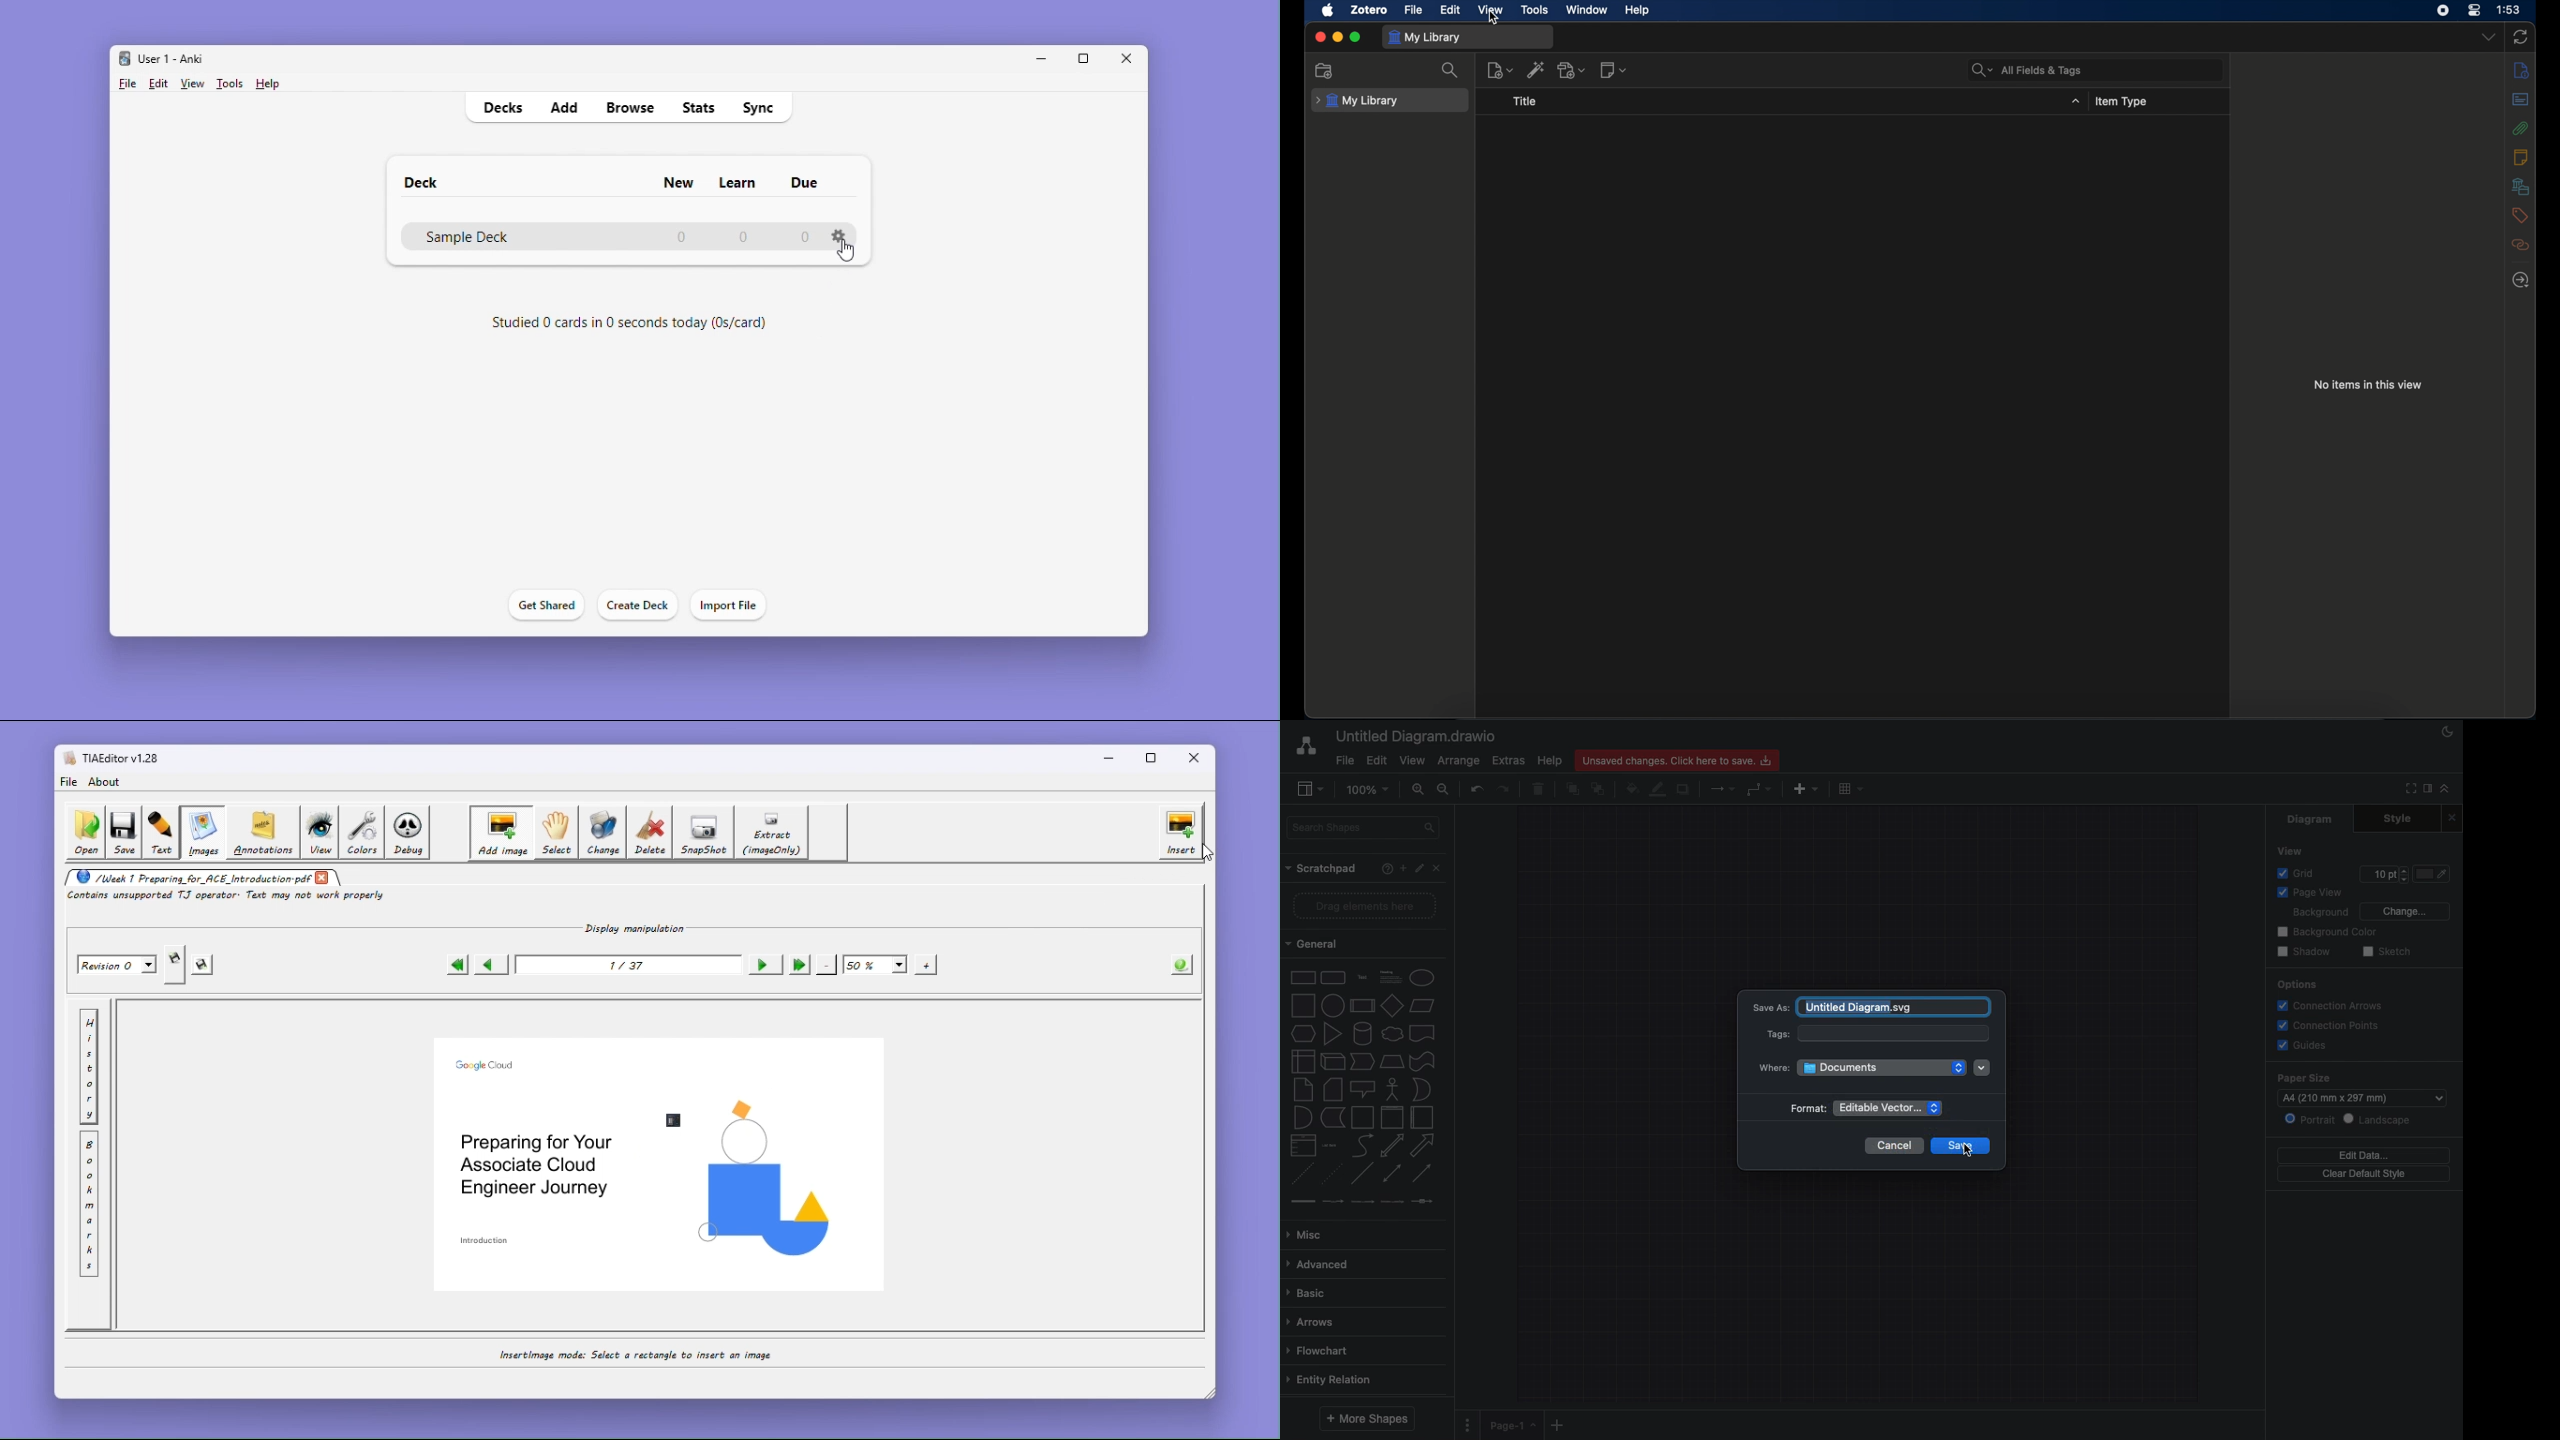 The height and width of the screenshot is (1456, 2576). Describe the element at coordinates (1861, 1068) in the screenshot. I see `Where` at that location.